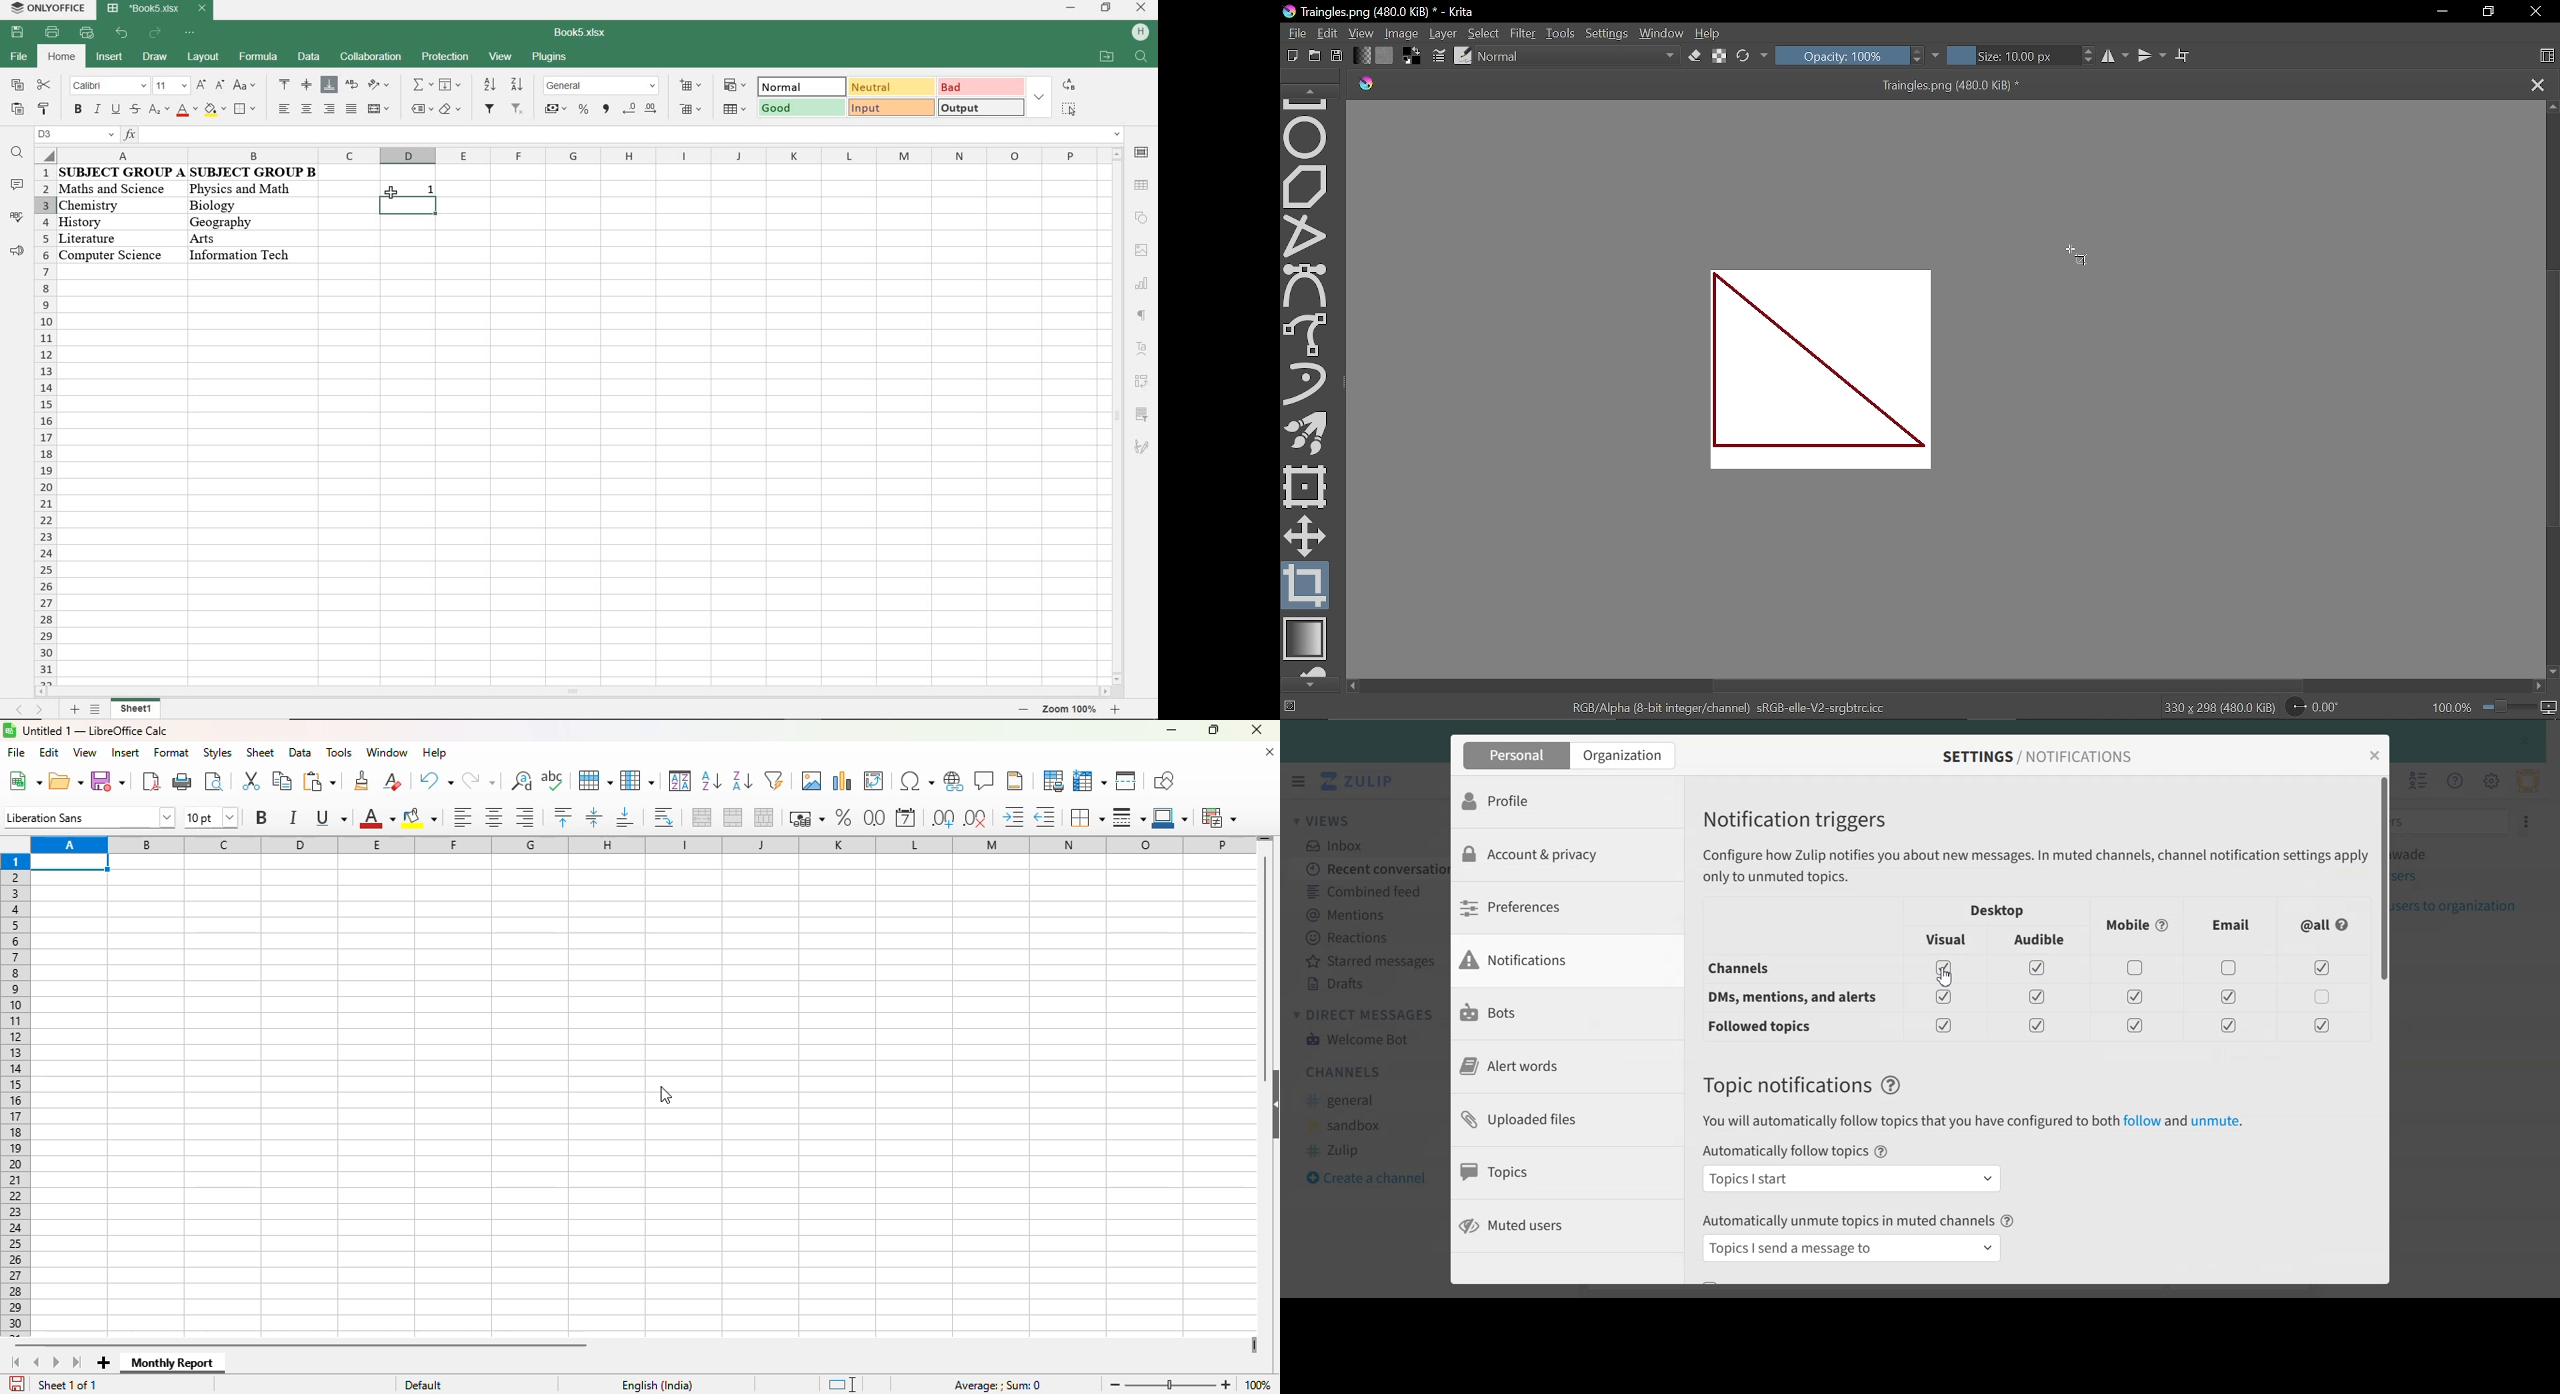 The height and width of the screenshot is (1400, 2576). I want to click on Save, so click(1338, 56).